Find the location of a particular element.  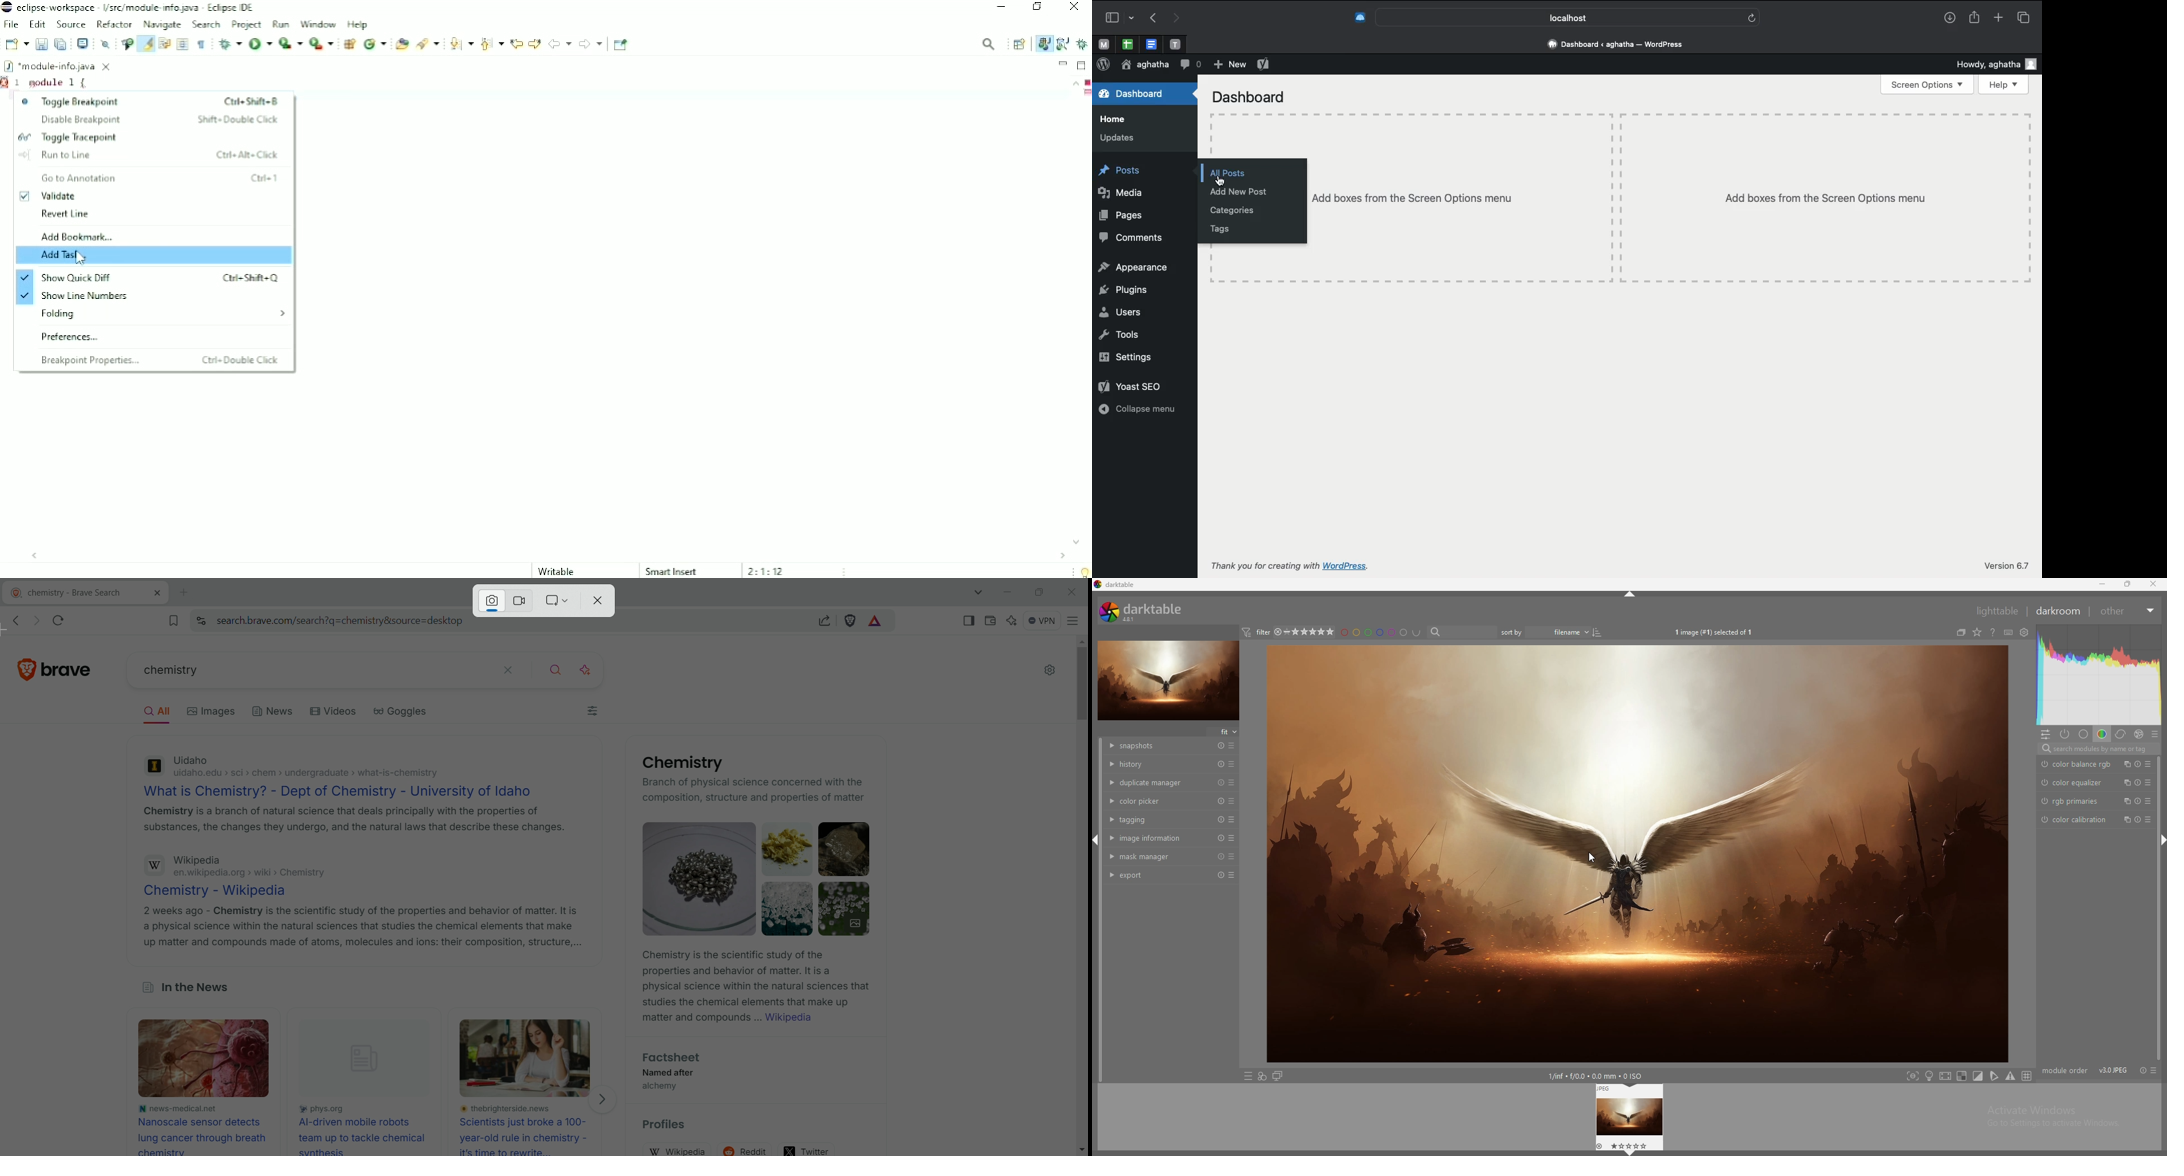

1/inf .f/0.0.00mm.oISO is located at coordinates (1602, 1076).